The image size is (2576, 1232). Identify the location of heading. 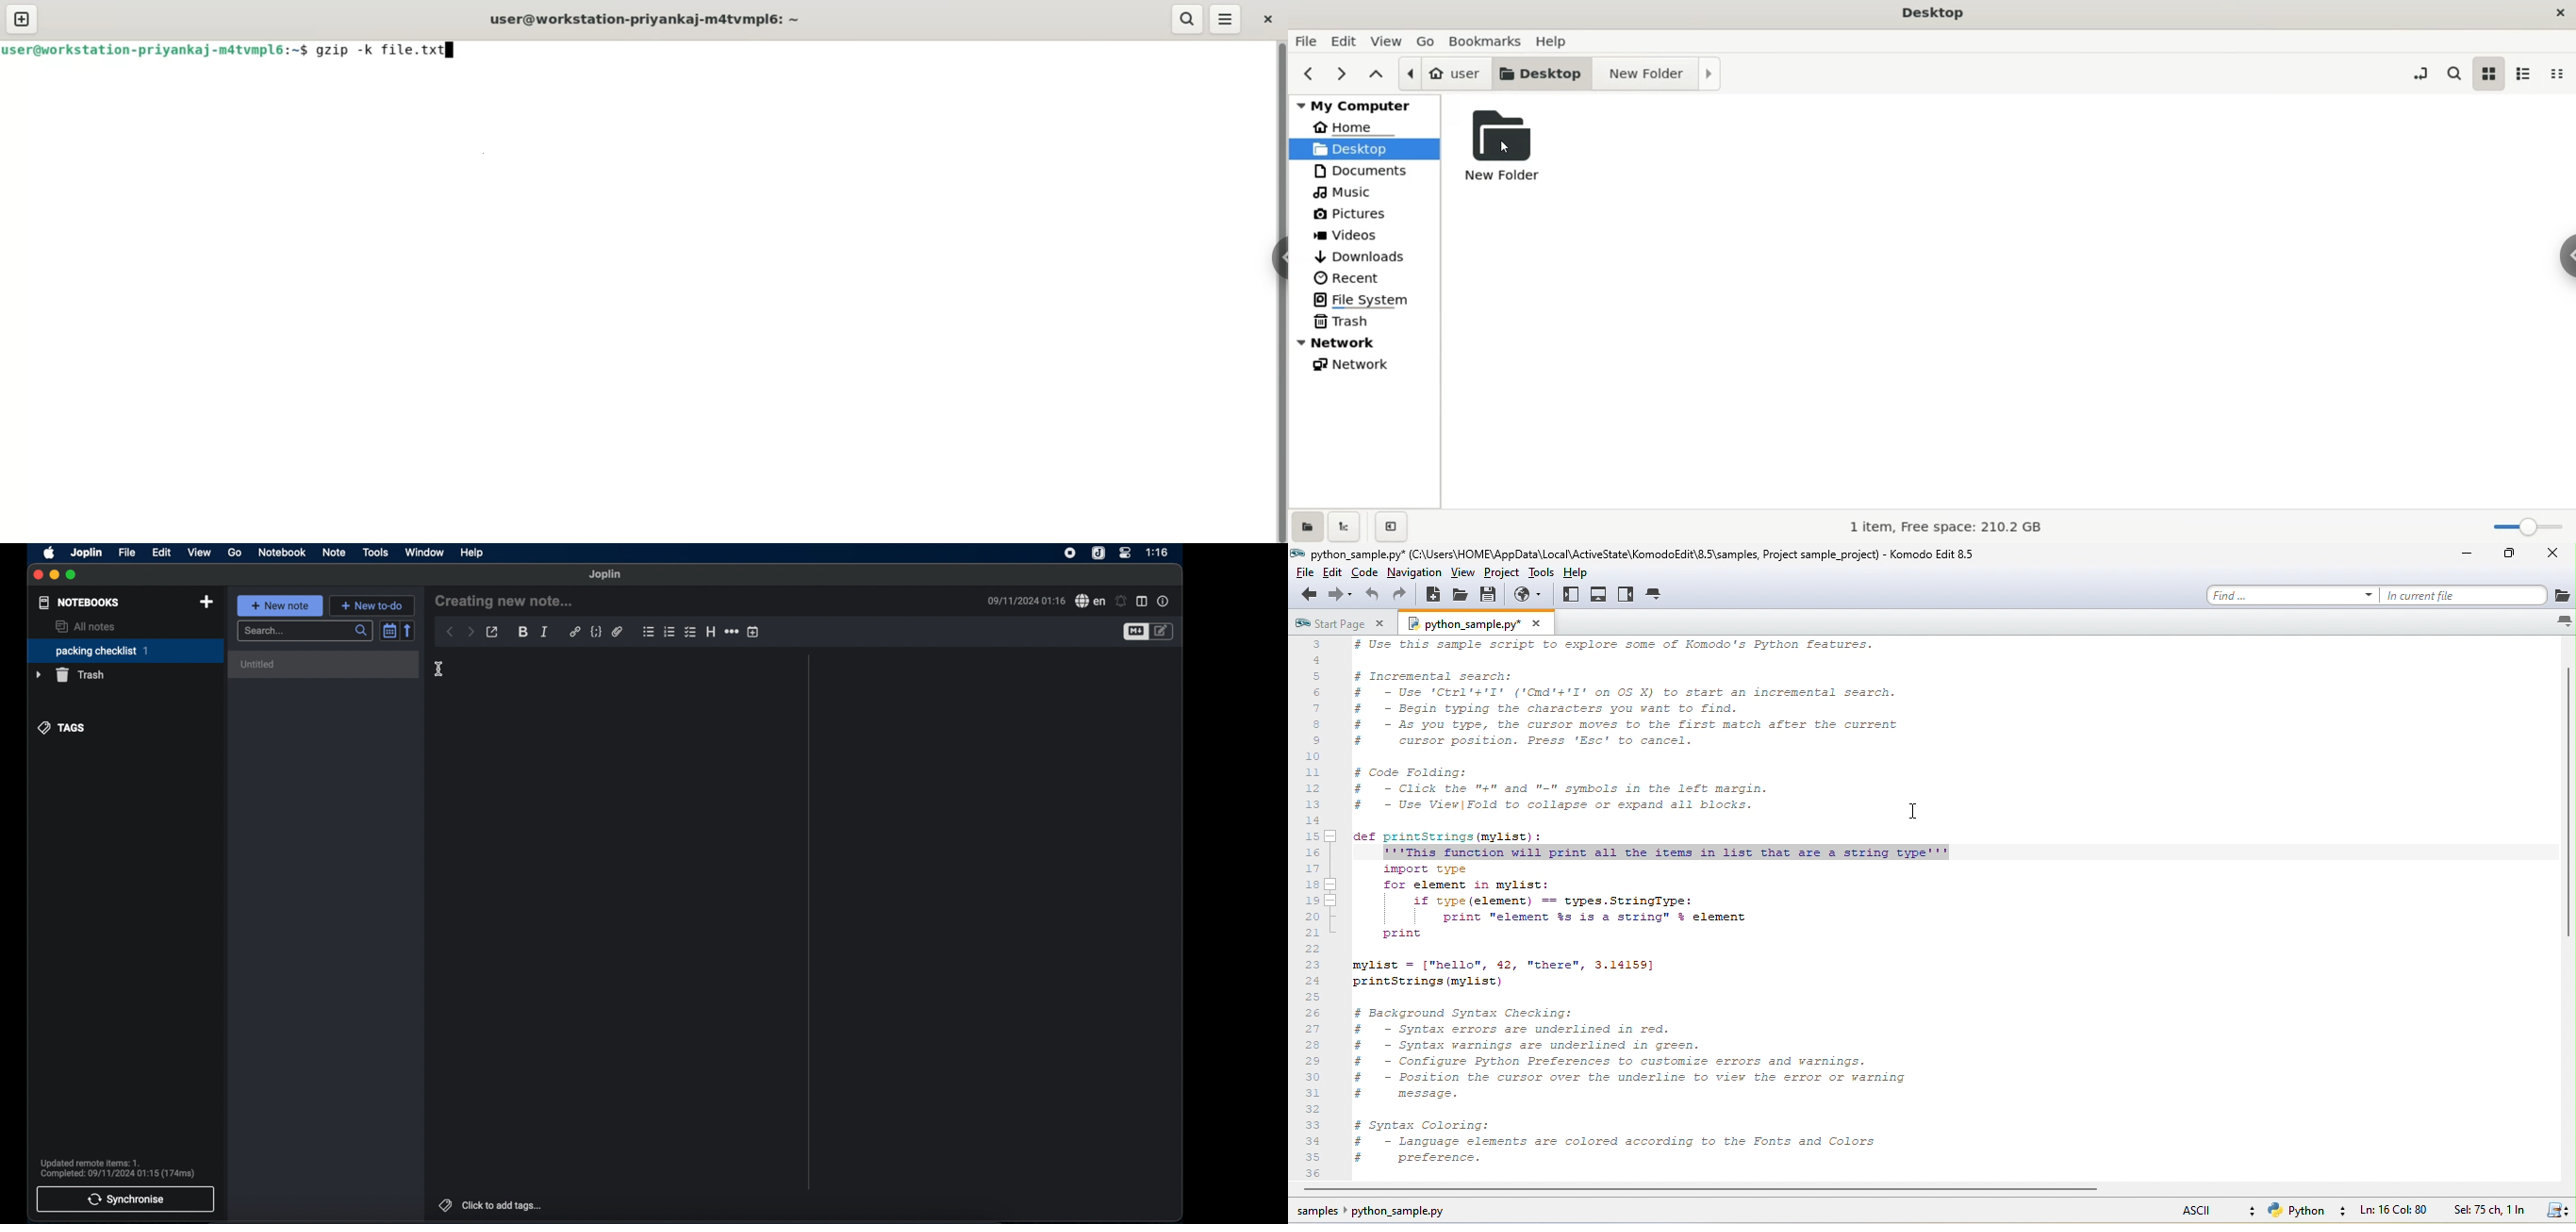
(711, 631).